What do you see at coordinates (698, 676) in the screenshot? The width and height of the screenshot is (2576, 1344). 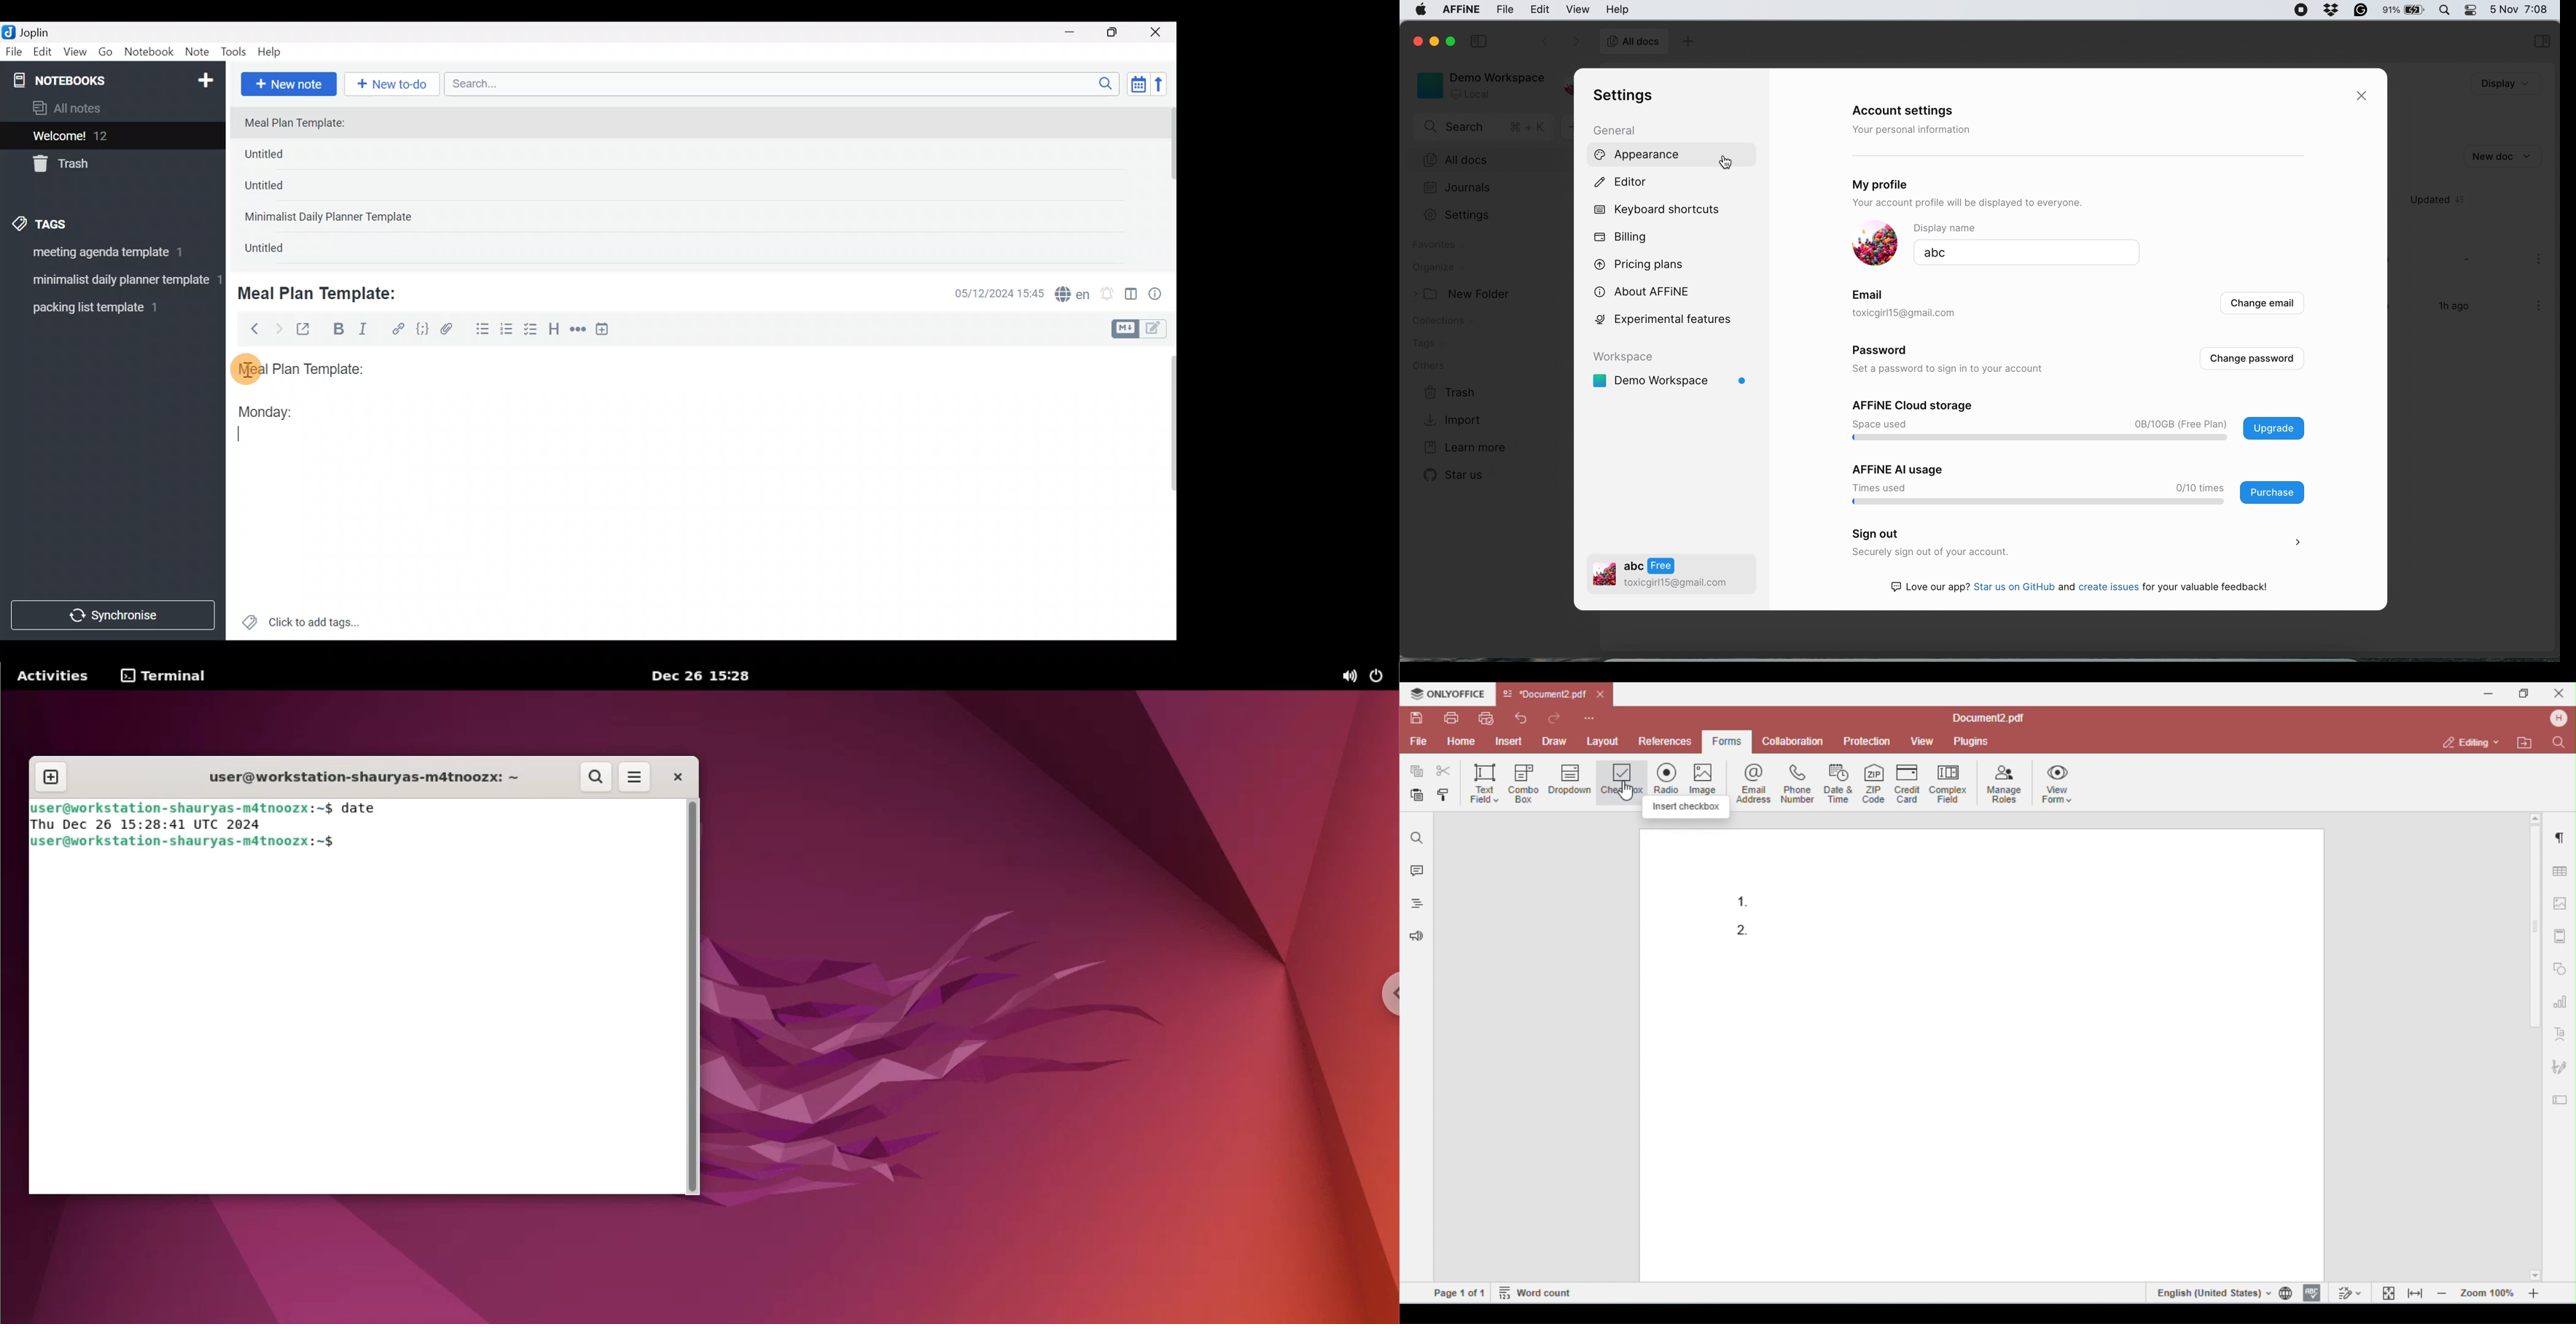 I see `Dec 26 15:28` at bounding box center [698, 676].